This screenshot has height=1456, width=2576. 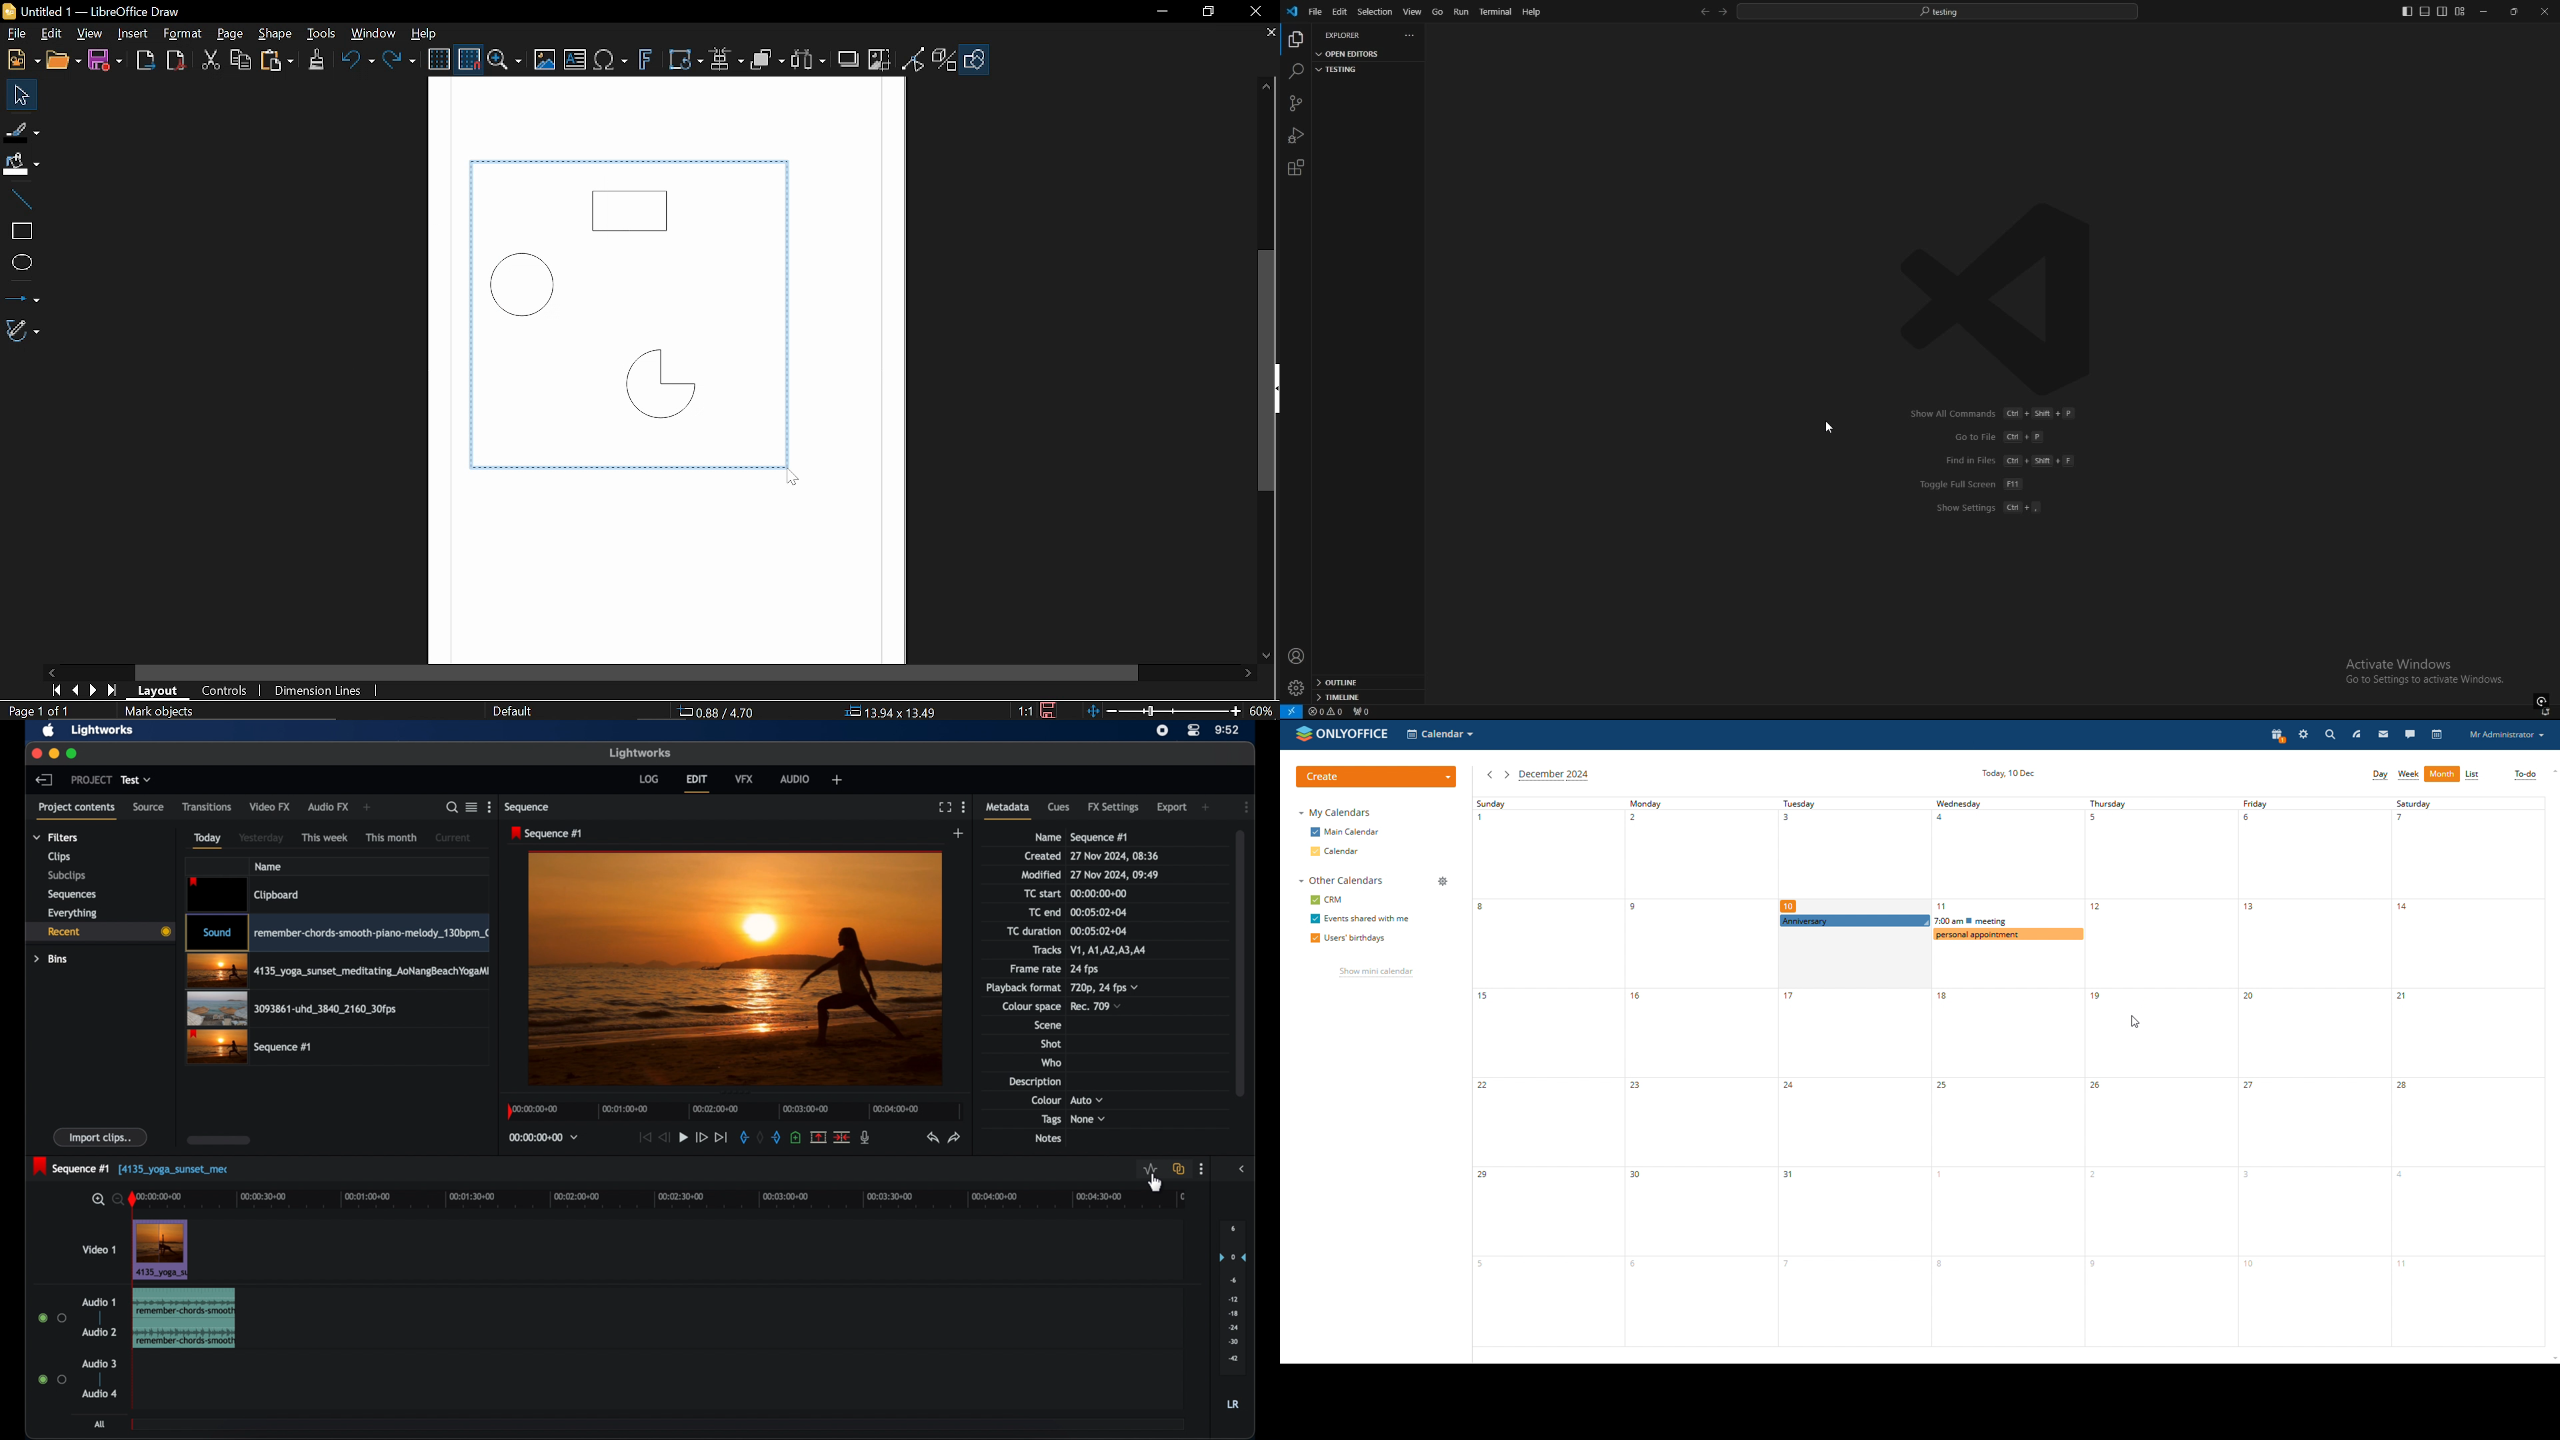 I want to click on search, so click(x=451, y=807).